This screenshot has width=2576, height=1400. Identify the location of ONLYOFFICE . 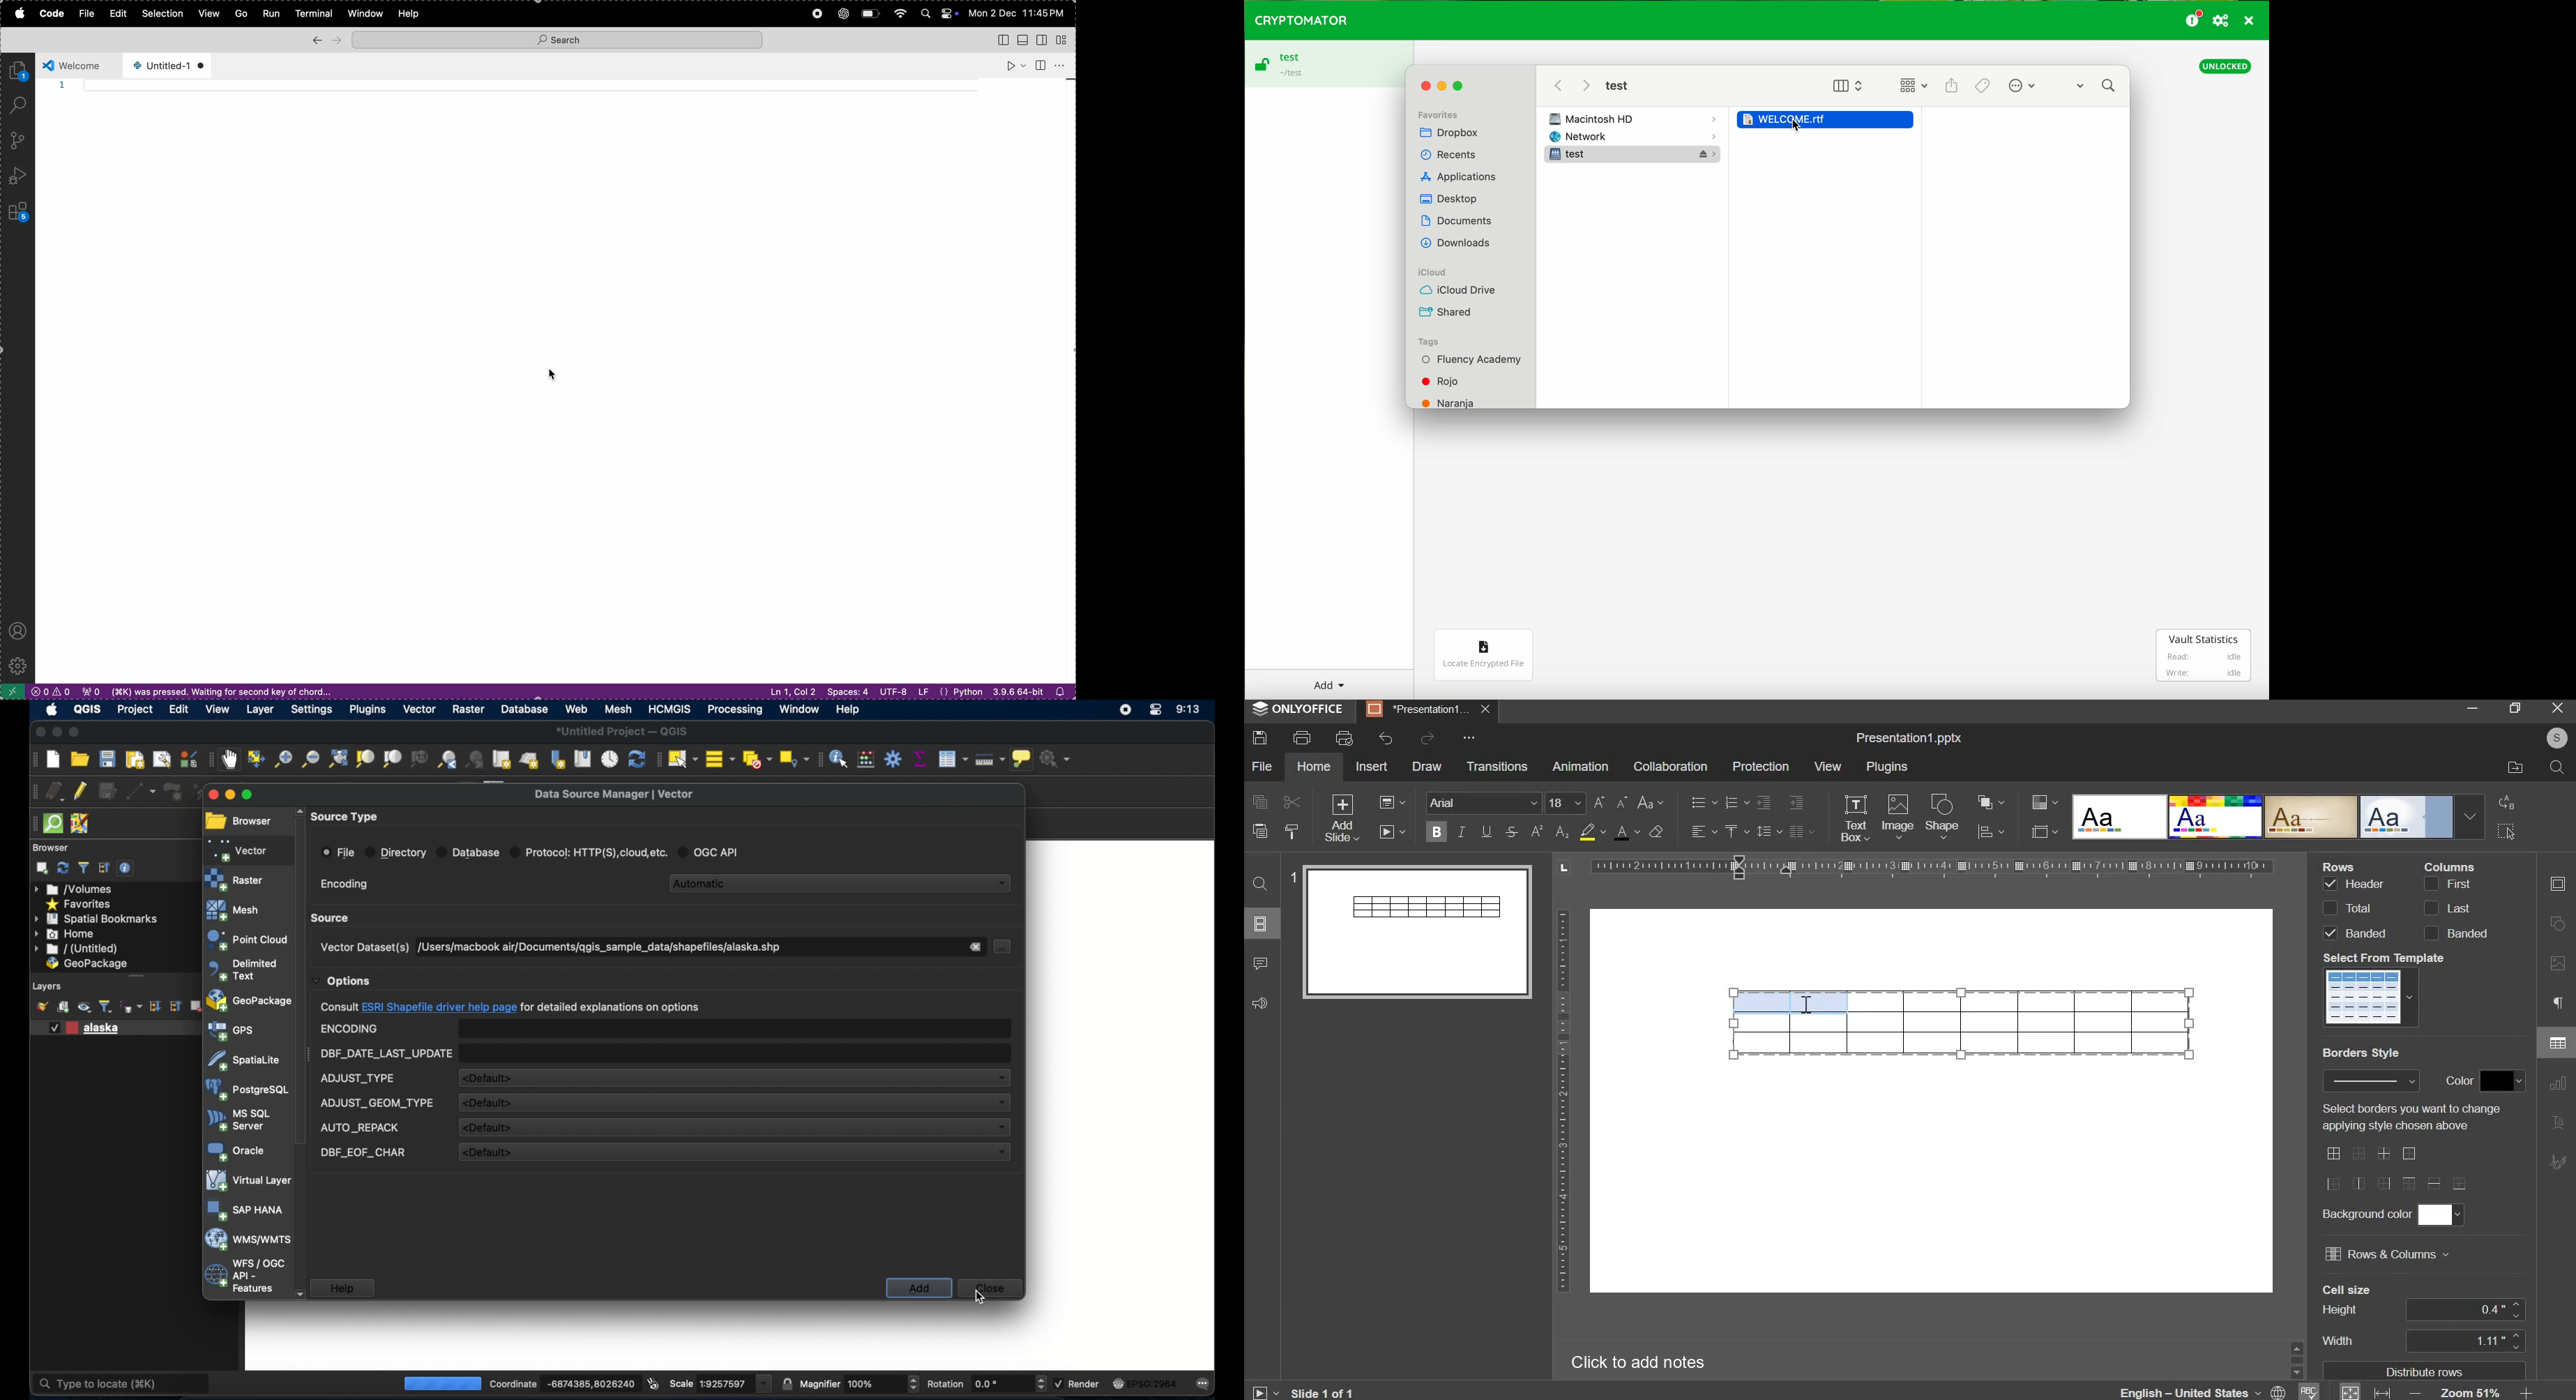
(1301, 709).